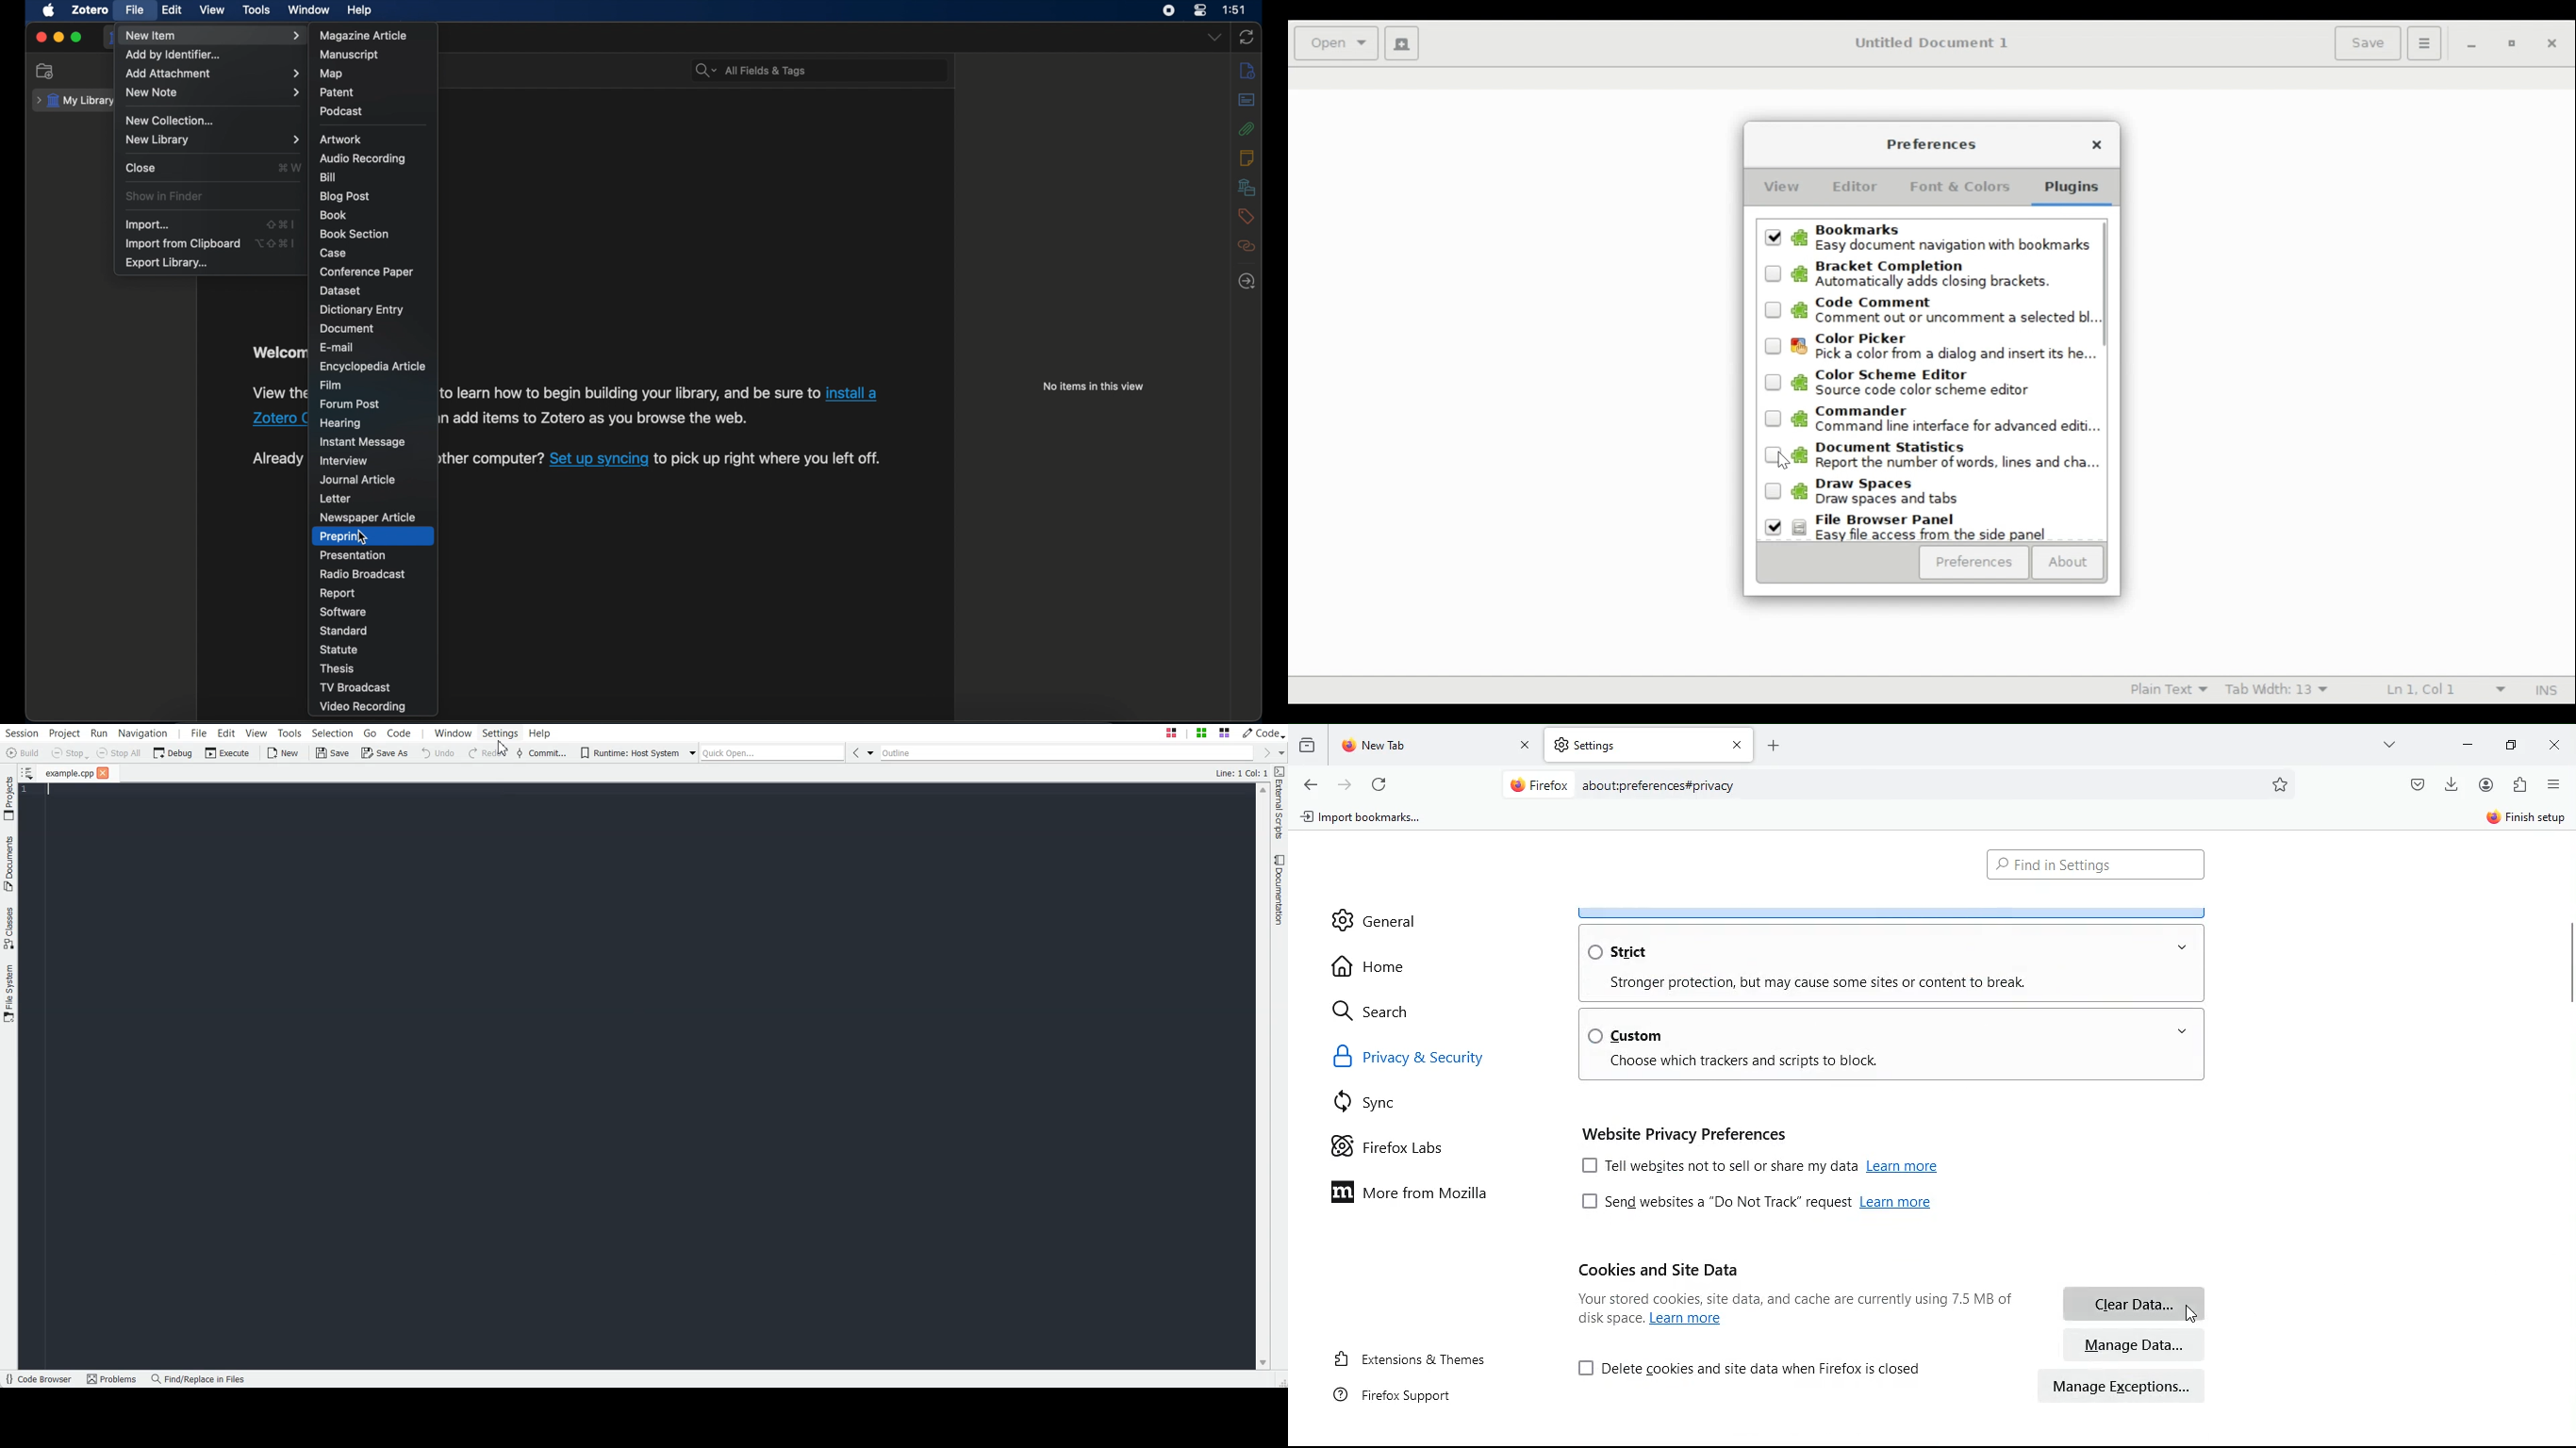 This screenshot has height=1456, width=2576. I want to click on audio recording, so click(365, 158).